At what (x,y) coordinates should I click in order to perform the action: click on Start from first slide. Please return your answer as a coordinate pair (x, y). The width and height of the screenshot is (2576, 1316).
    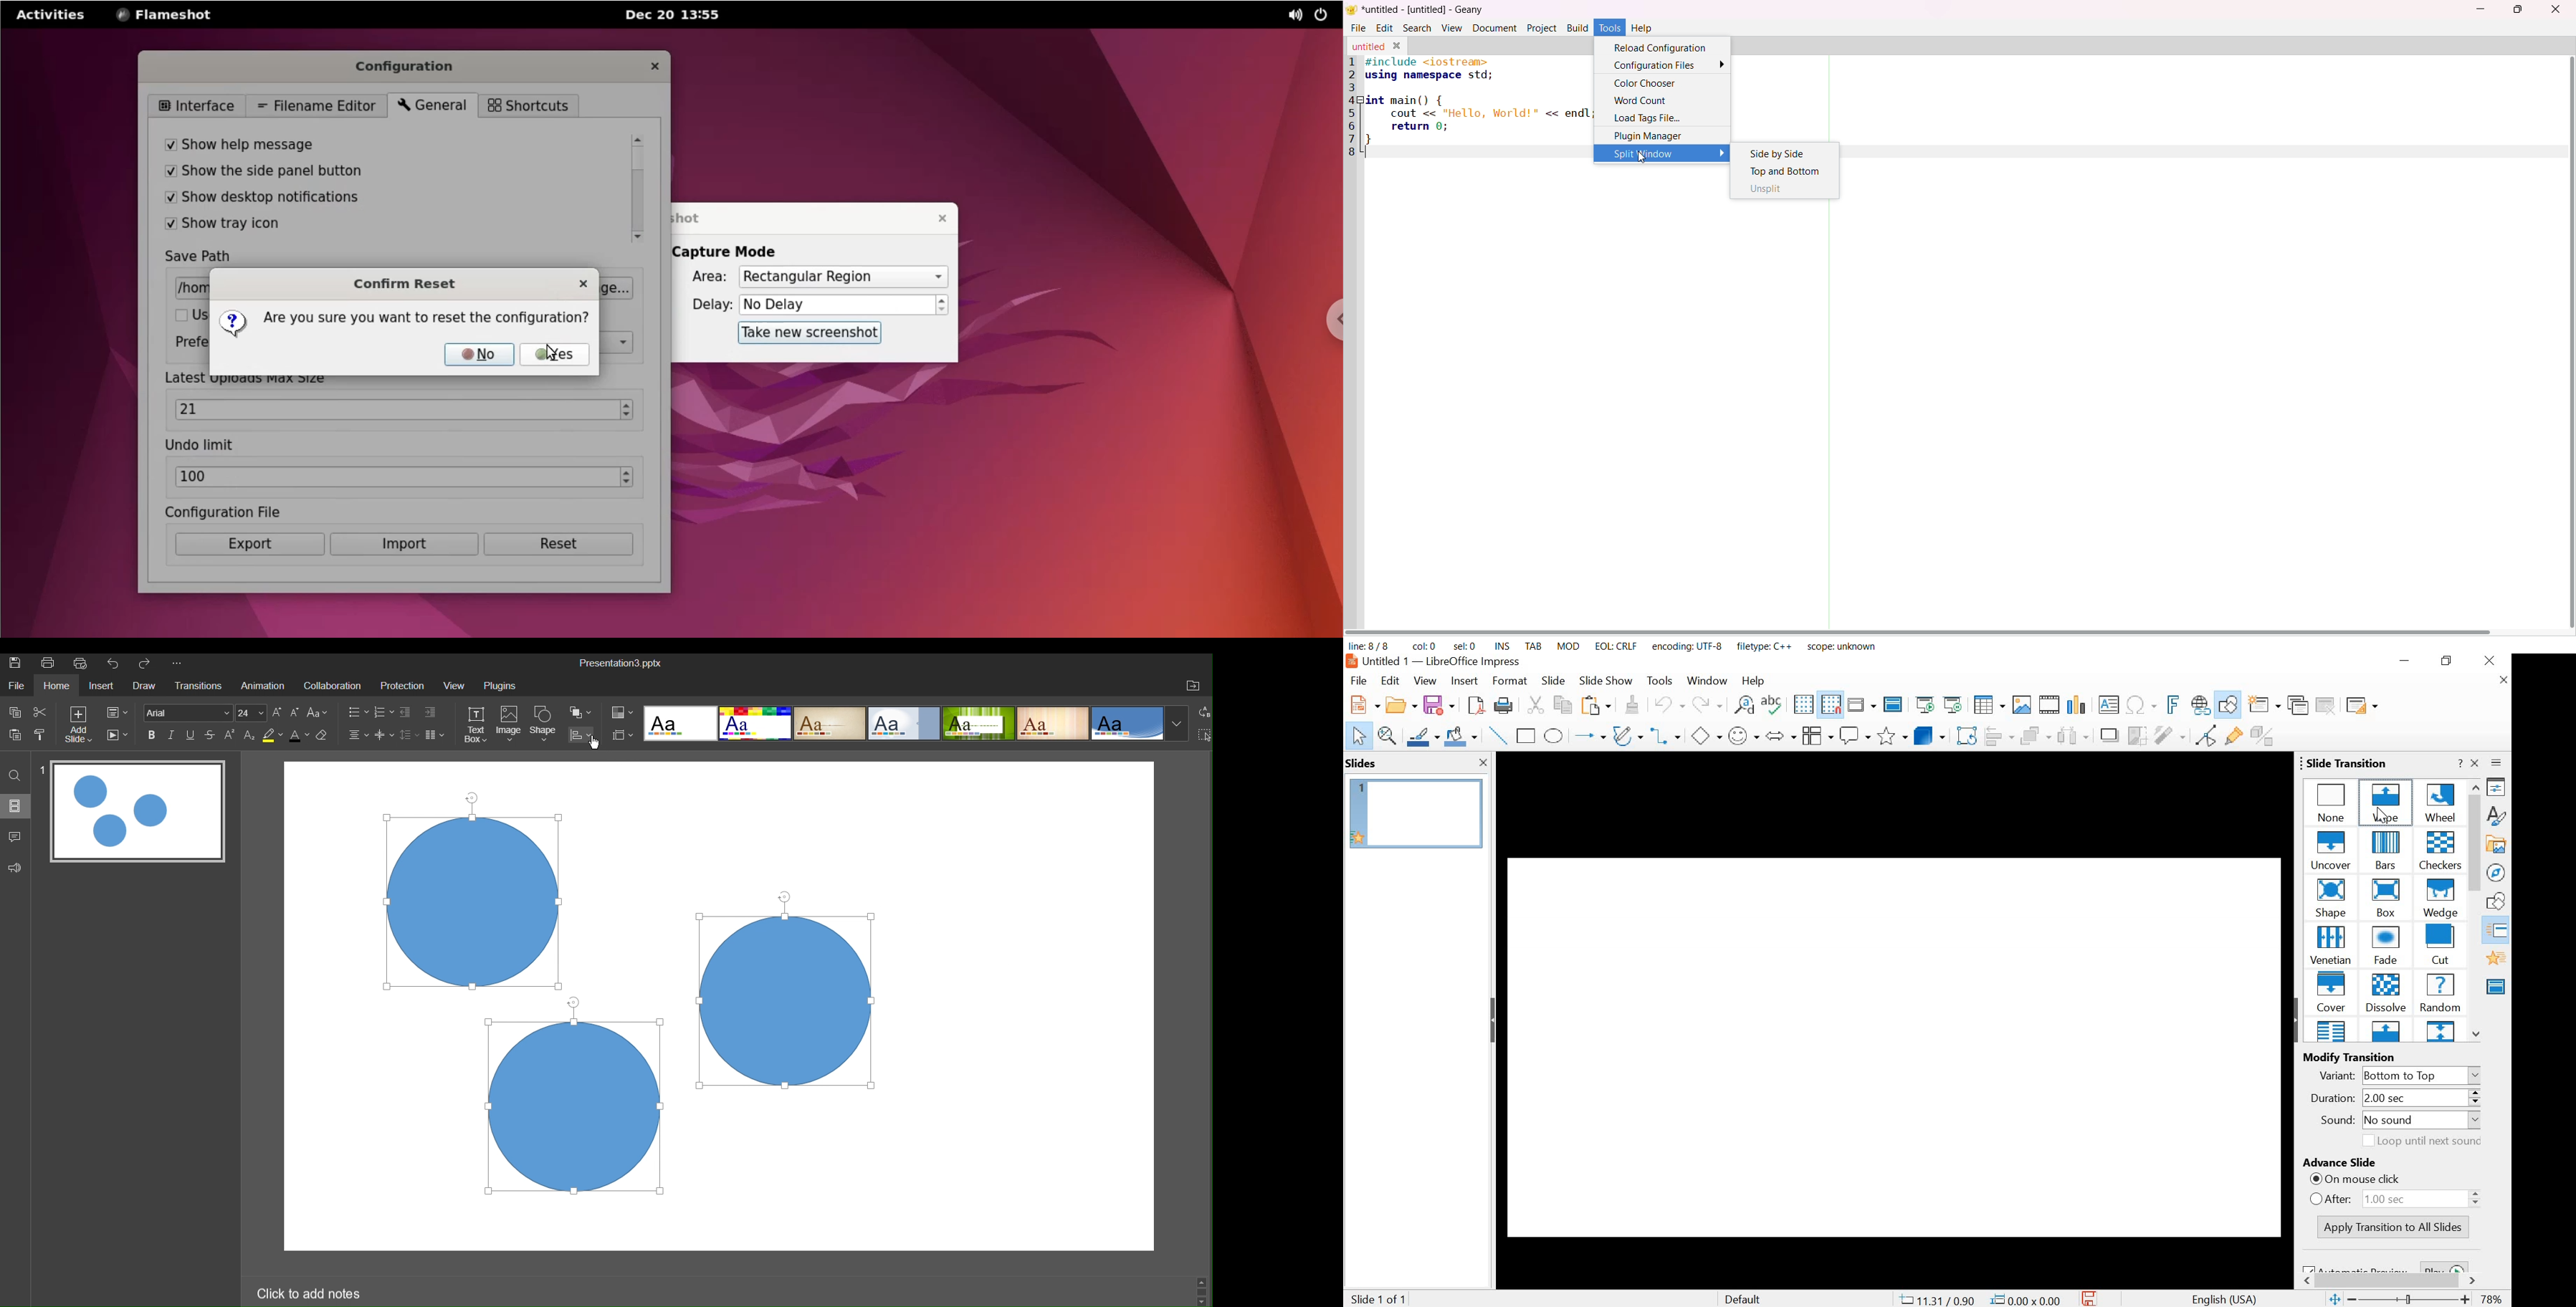
    Looking at the image, I should click on (1924, 704).